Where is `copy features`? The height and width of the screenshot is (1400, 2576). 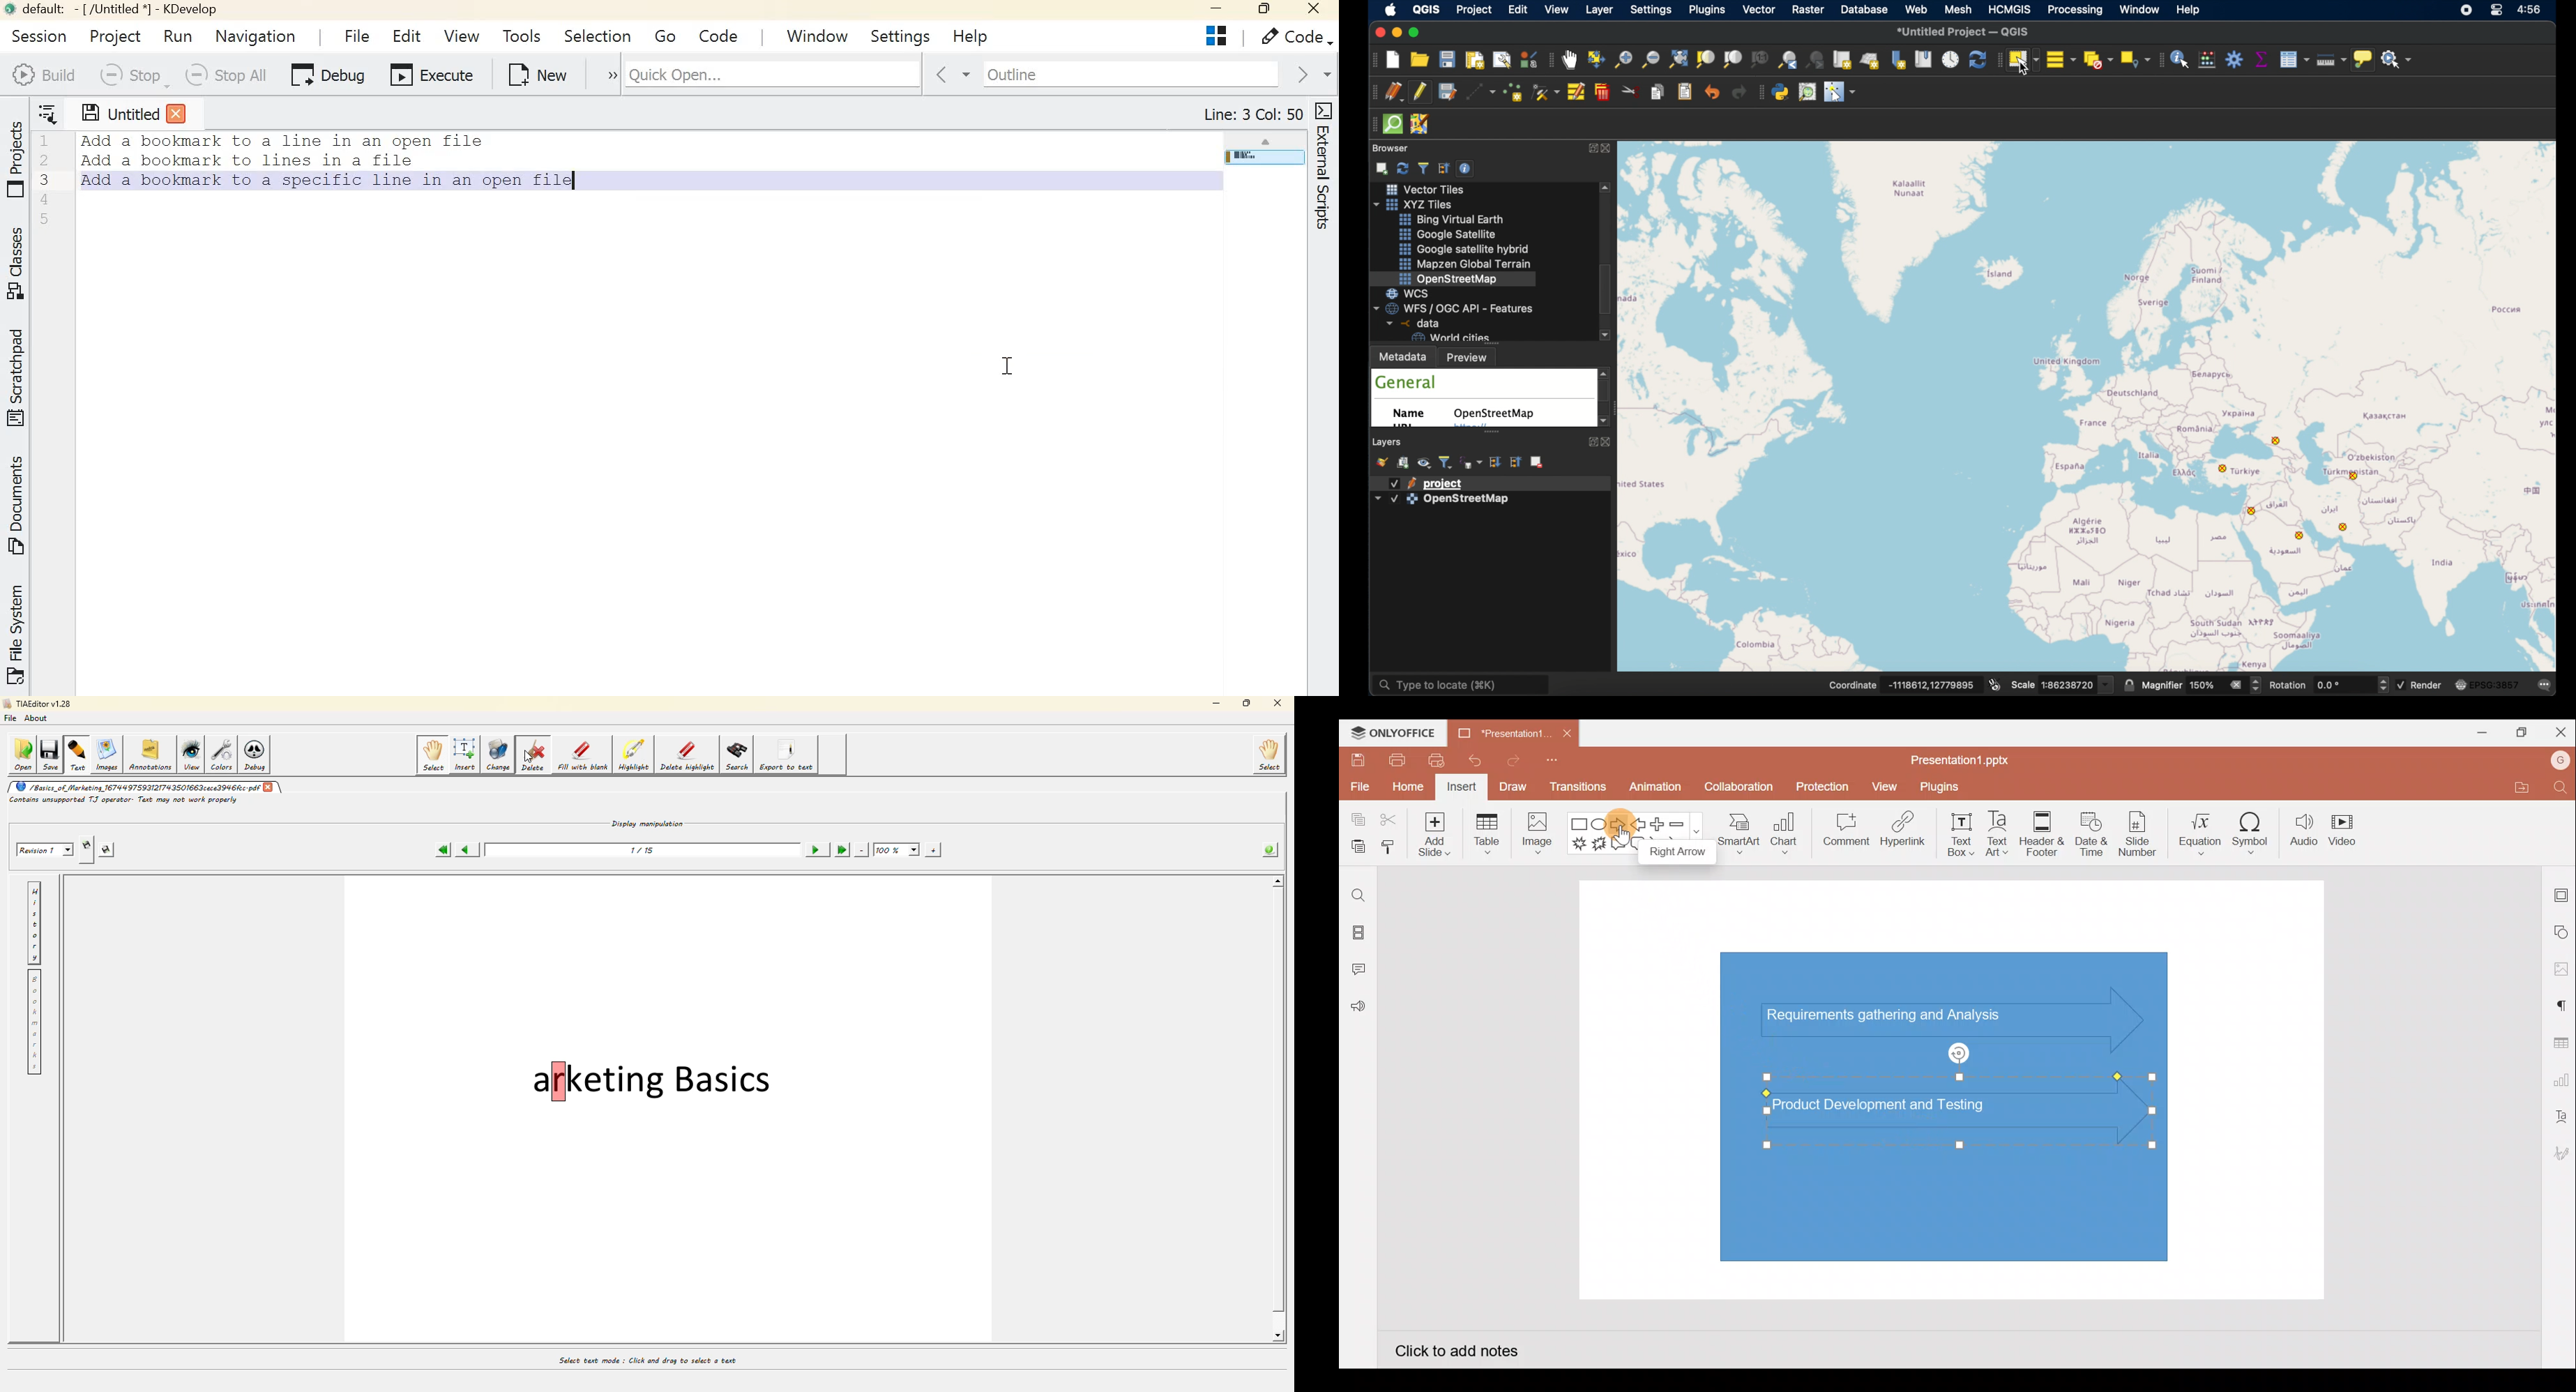 copy features is located at coordinates (1659, 93).